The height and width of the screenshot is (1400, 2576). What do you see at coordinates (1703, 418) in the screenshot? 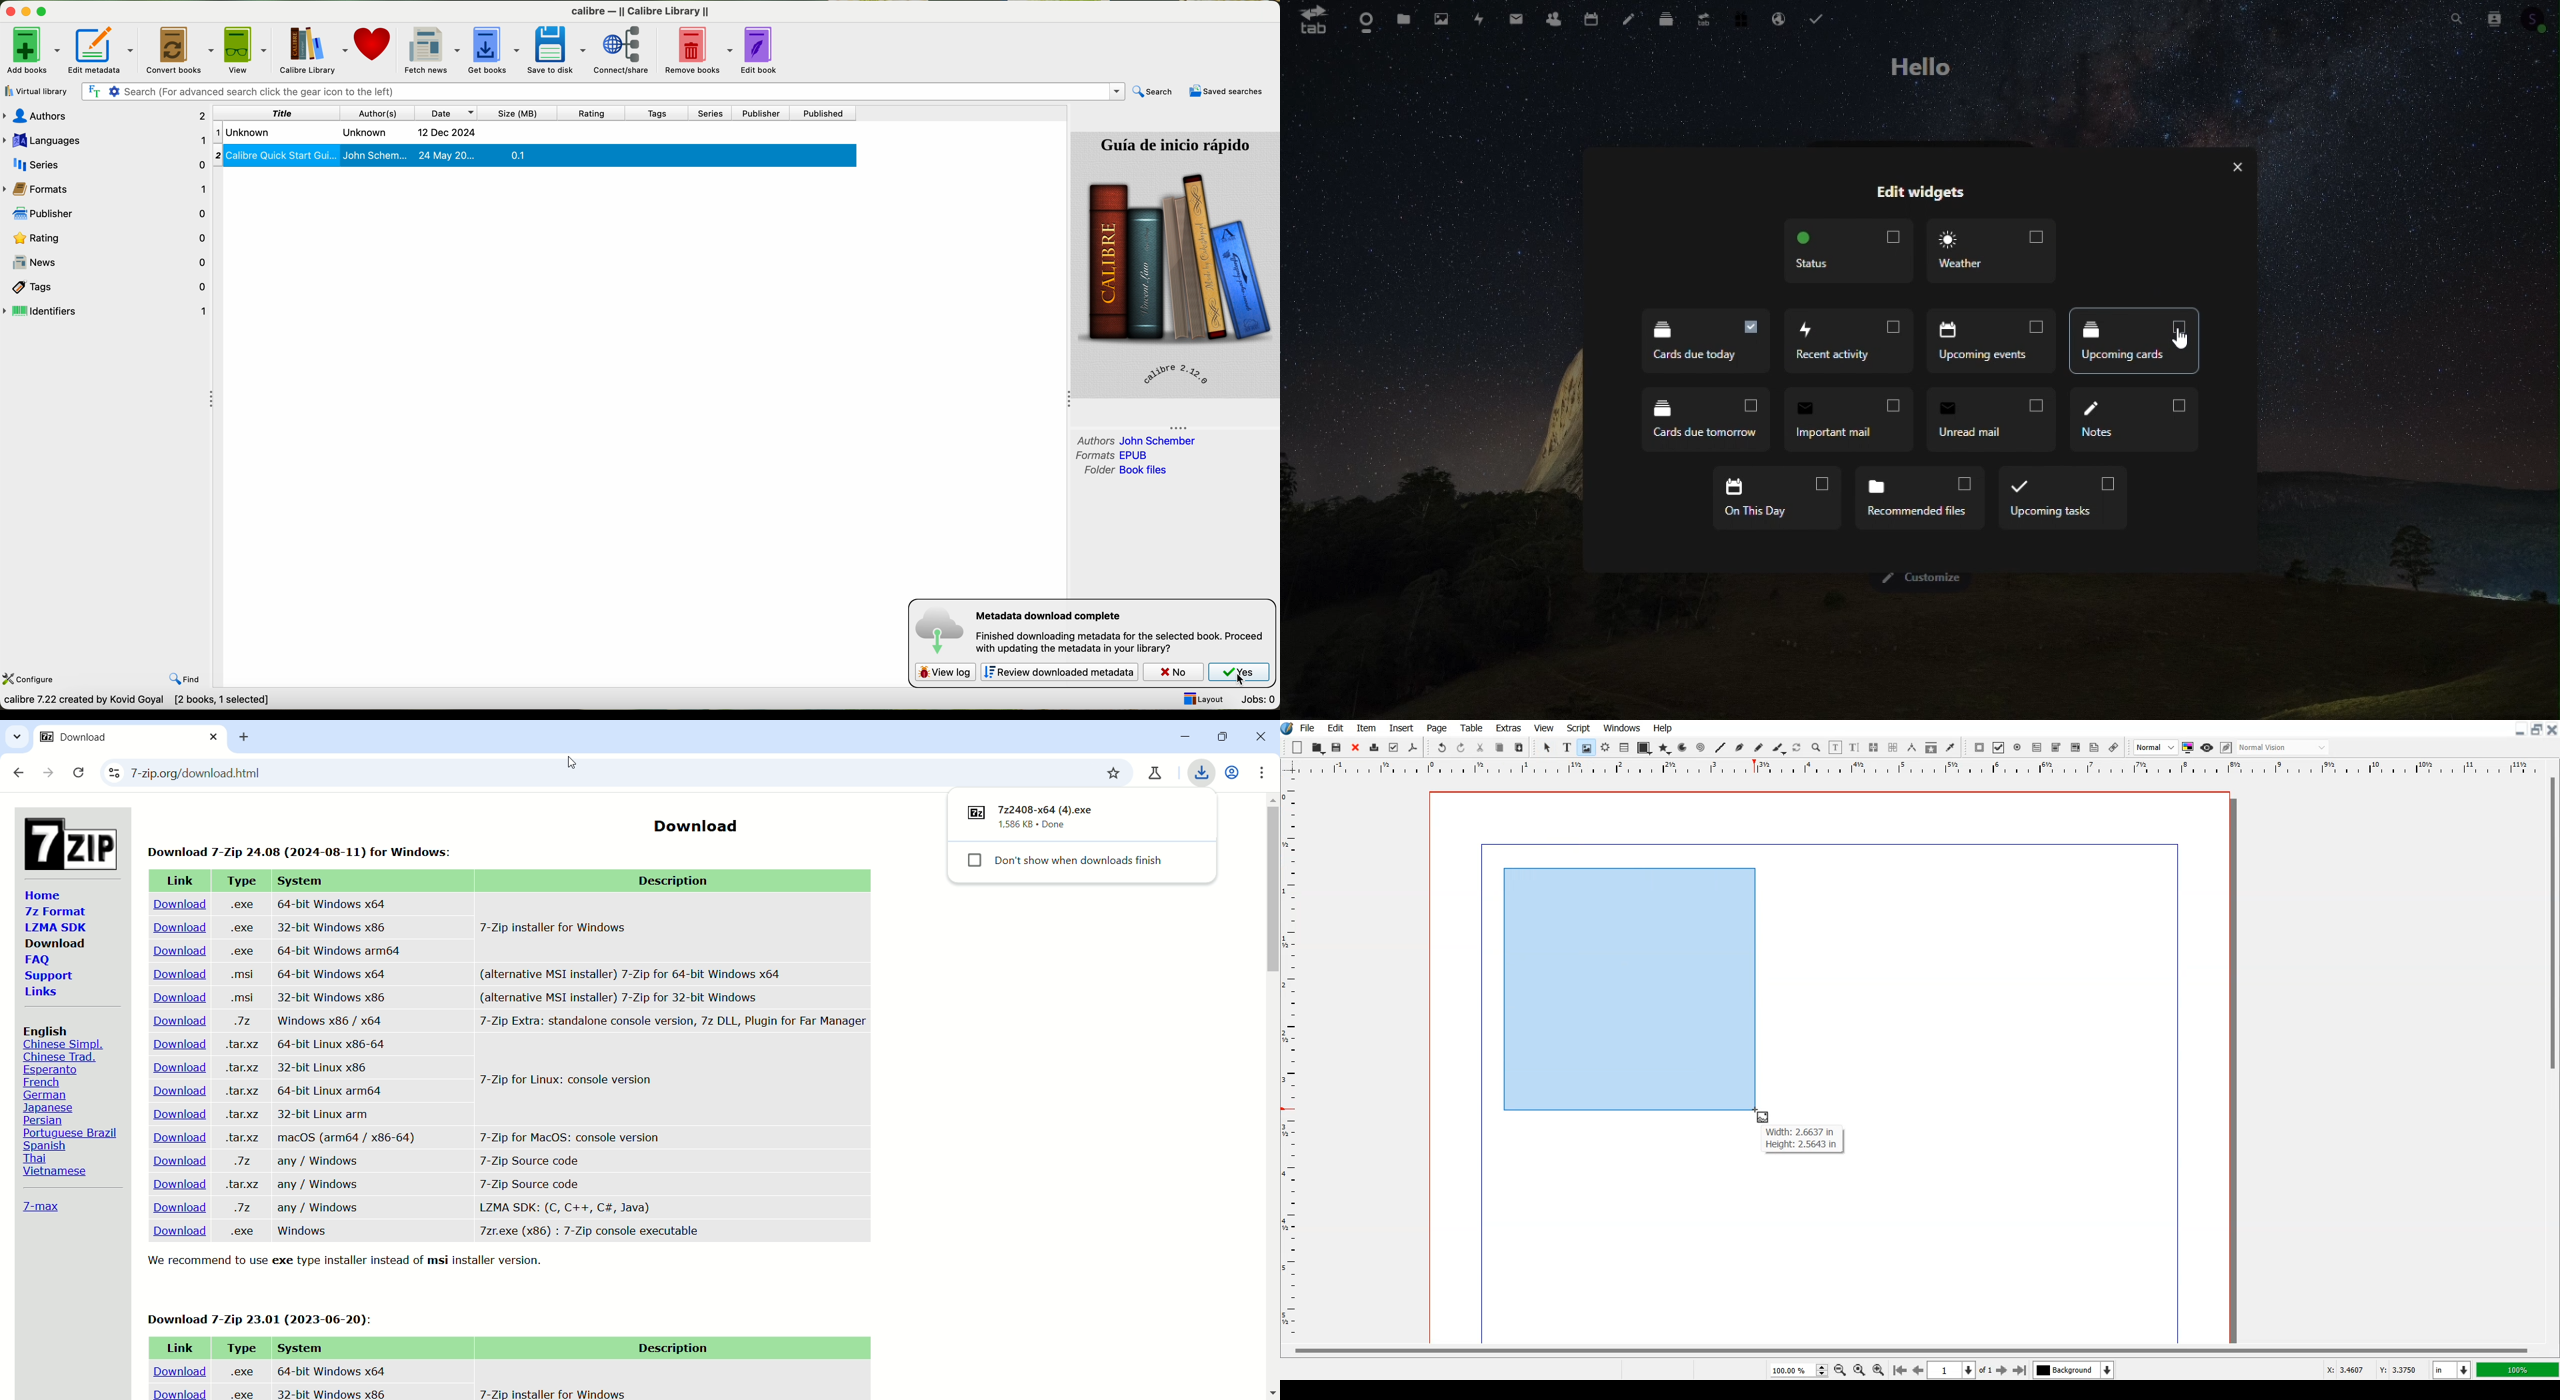
I see `Cards due tomorrow` at bounding box center [1703, 418].